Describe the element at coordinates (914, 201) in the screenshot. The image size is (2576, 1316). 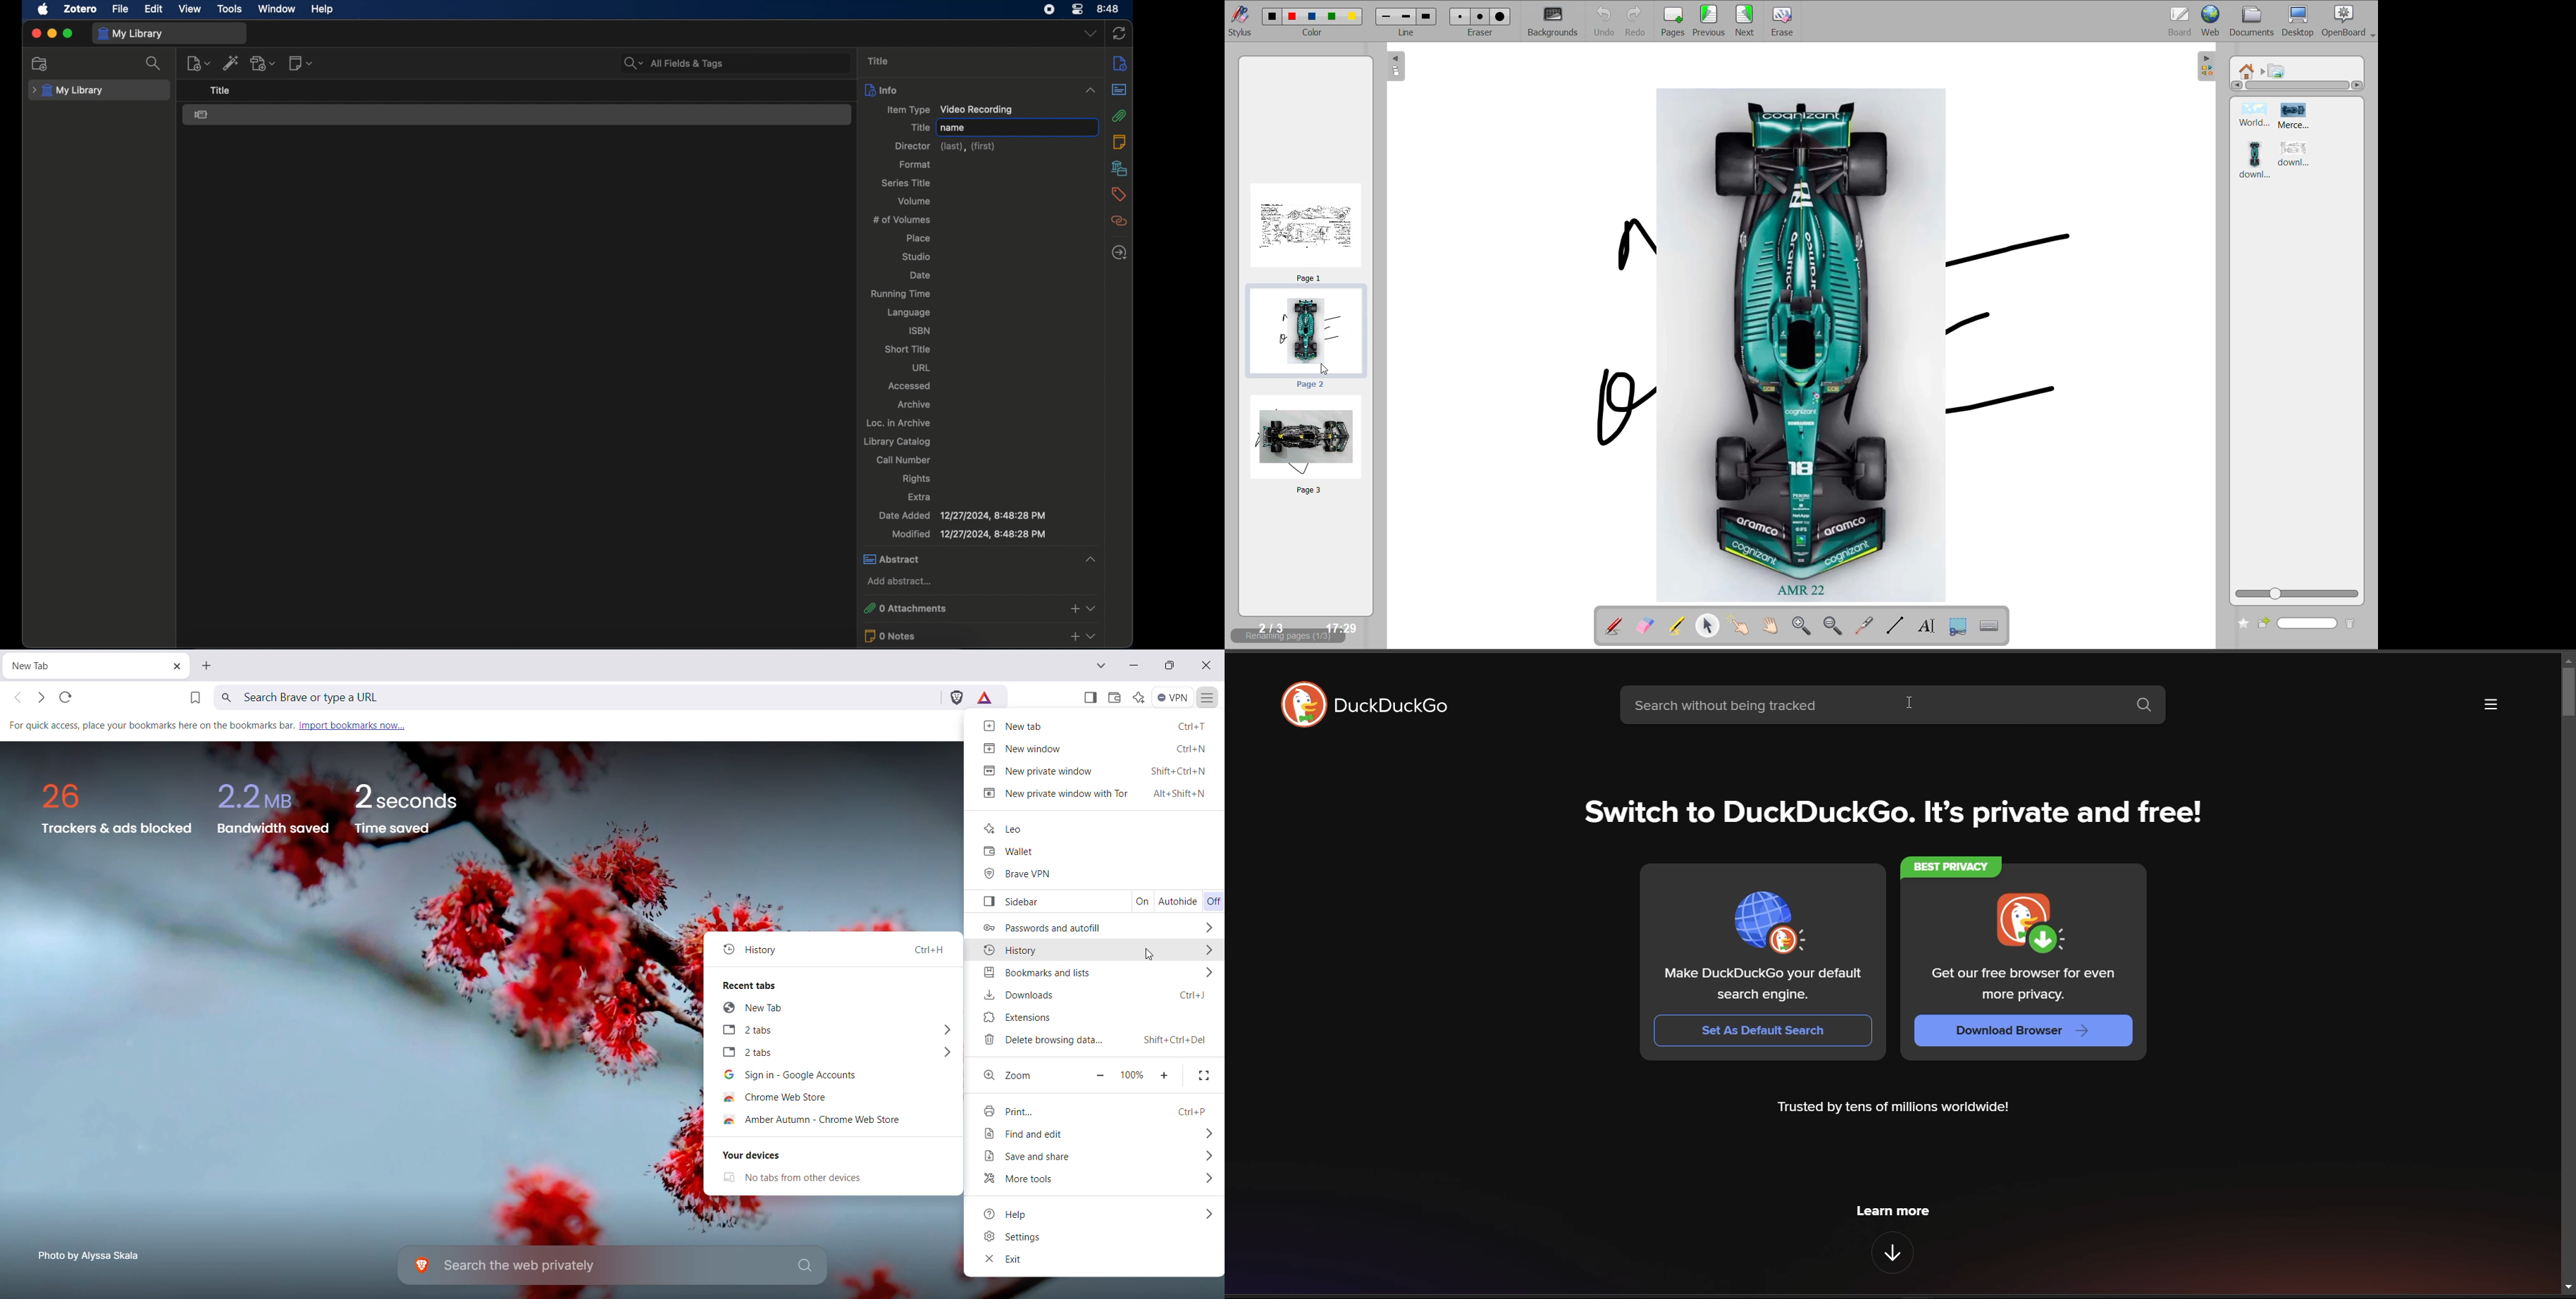
I see `volume` at that location.